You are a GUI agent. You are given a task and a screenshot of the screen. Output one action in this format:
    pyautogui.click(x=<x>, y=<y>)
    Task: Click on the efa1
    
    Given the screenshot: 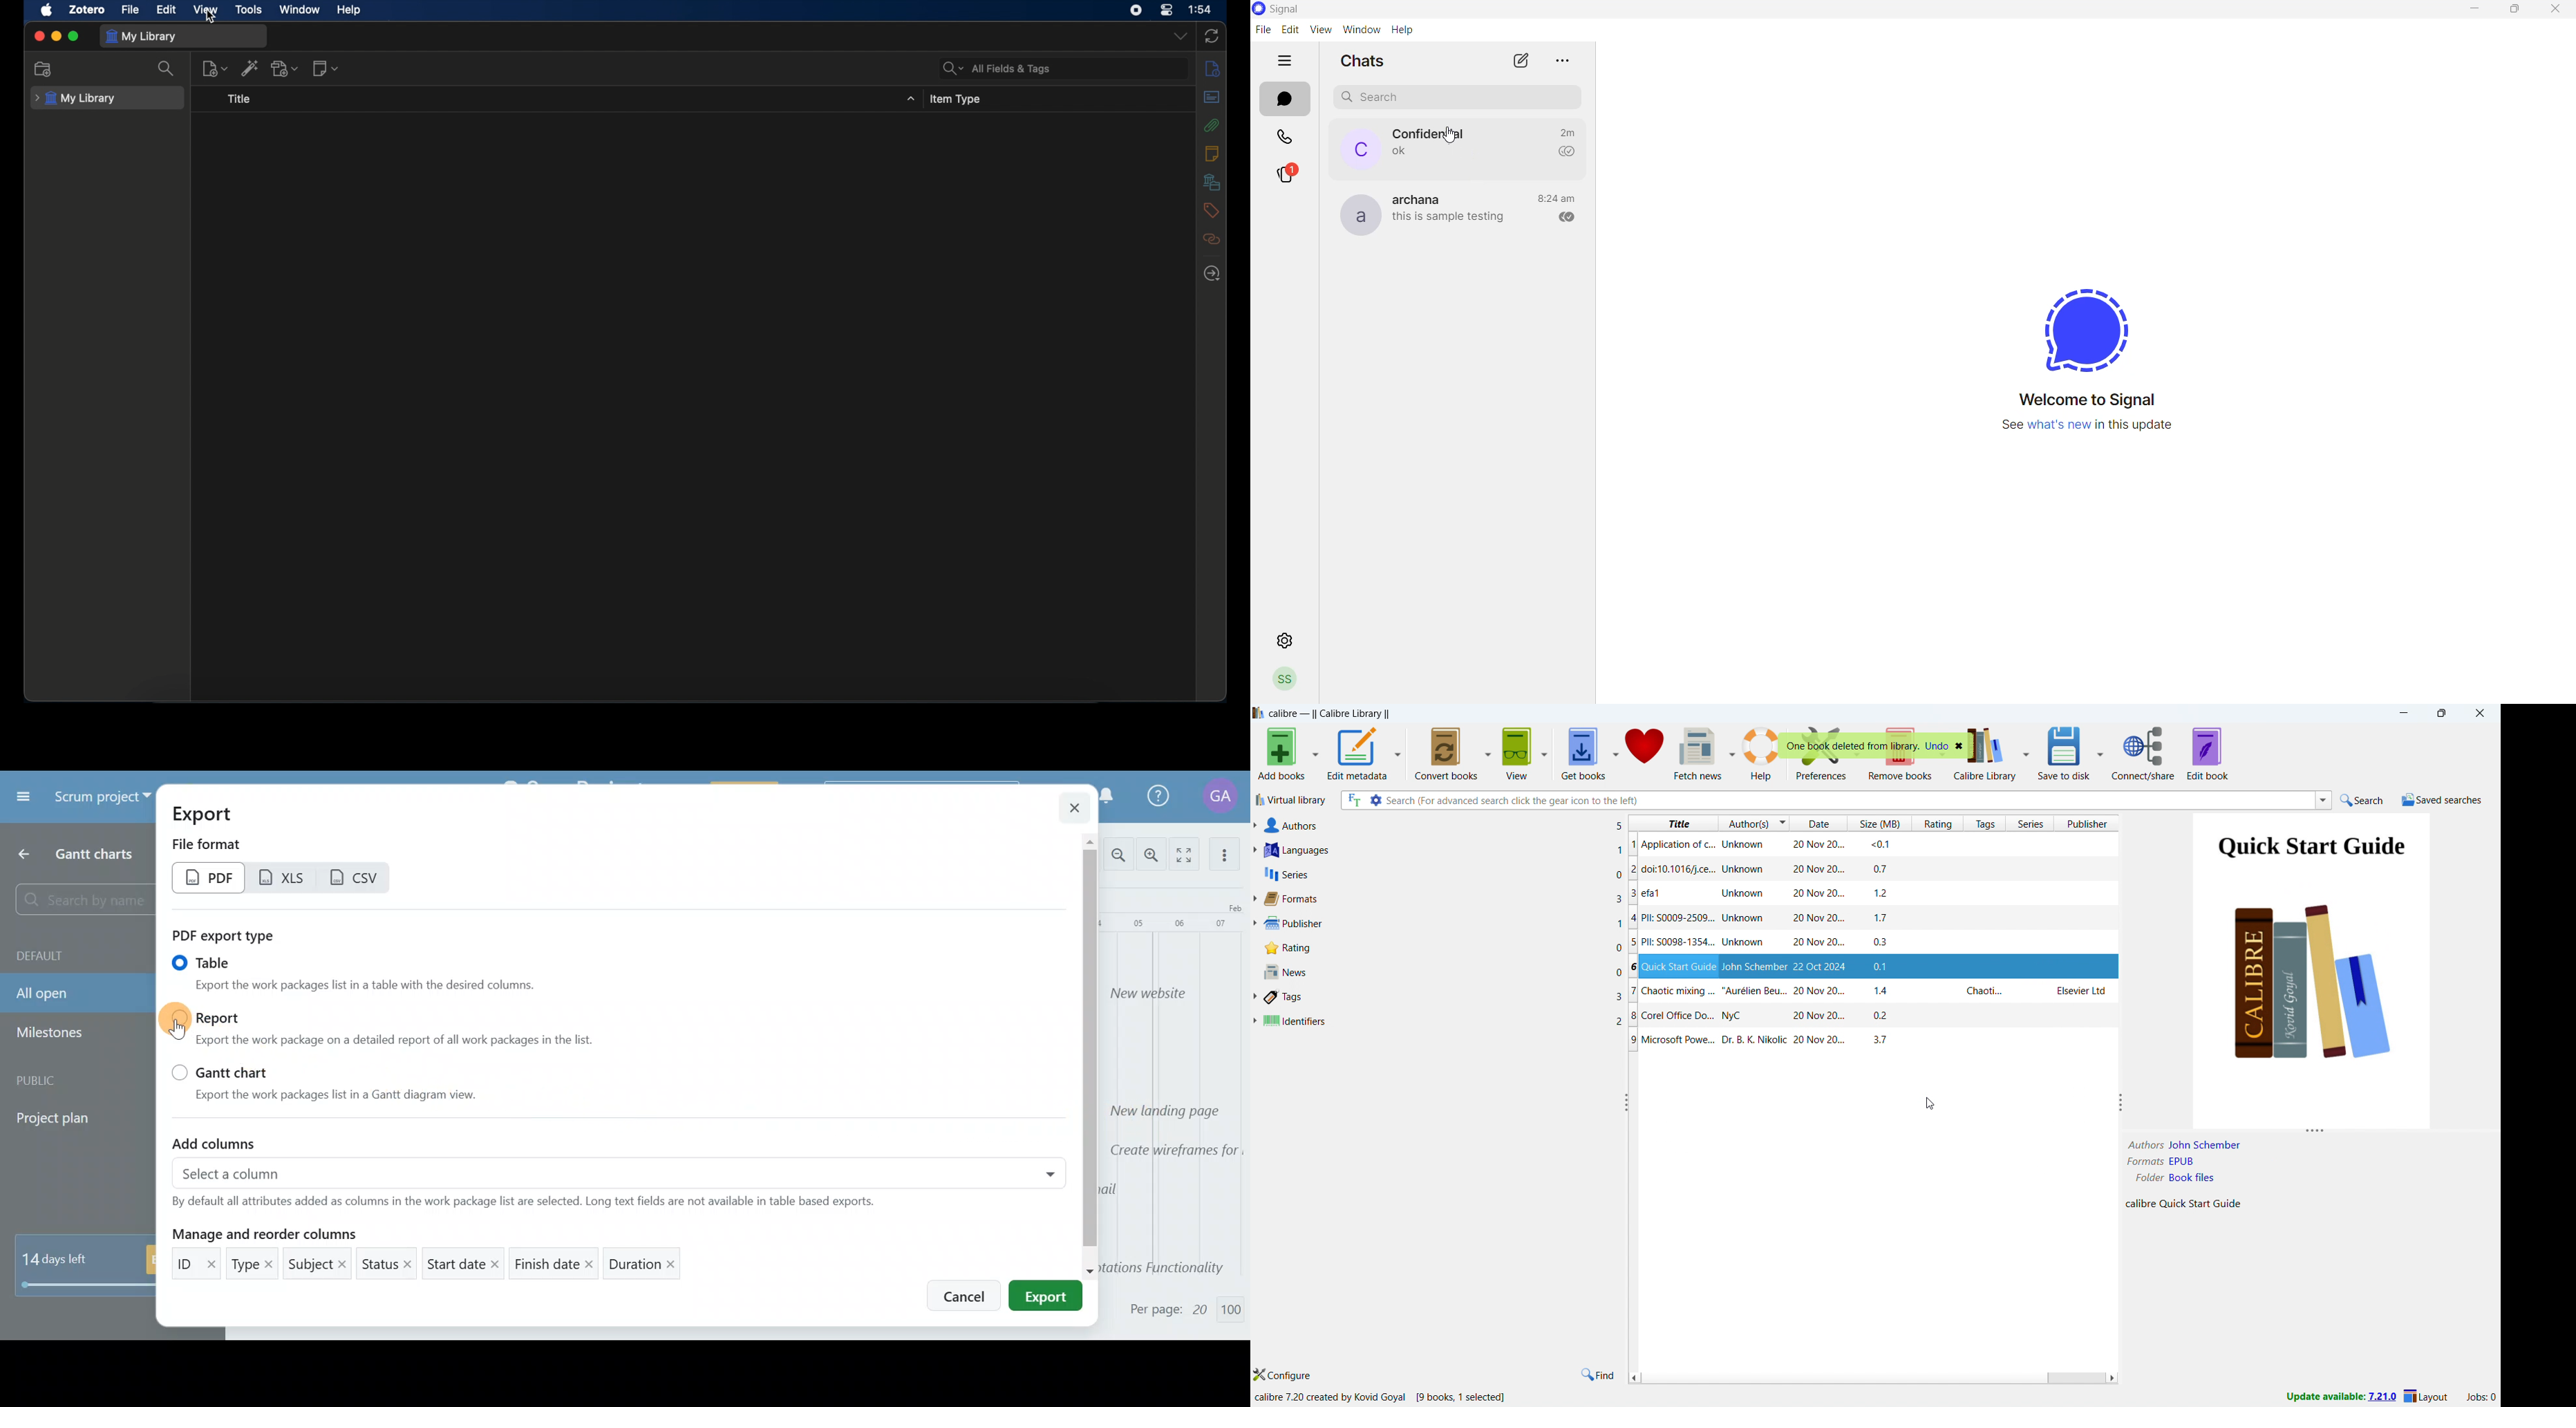 What is the action you would take?
    pyautogui.click(x=1876, y=895)
    